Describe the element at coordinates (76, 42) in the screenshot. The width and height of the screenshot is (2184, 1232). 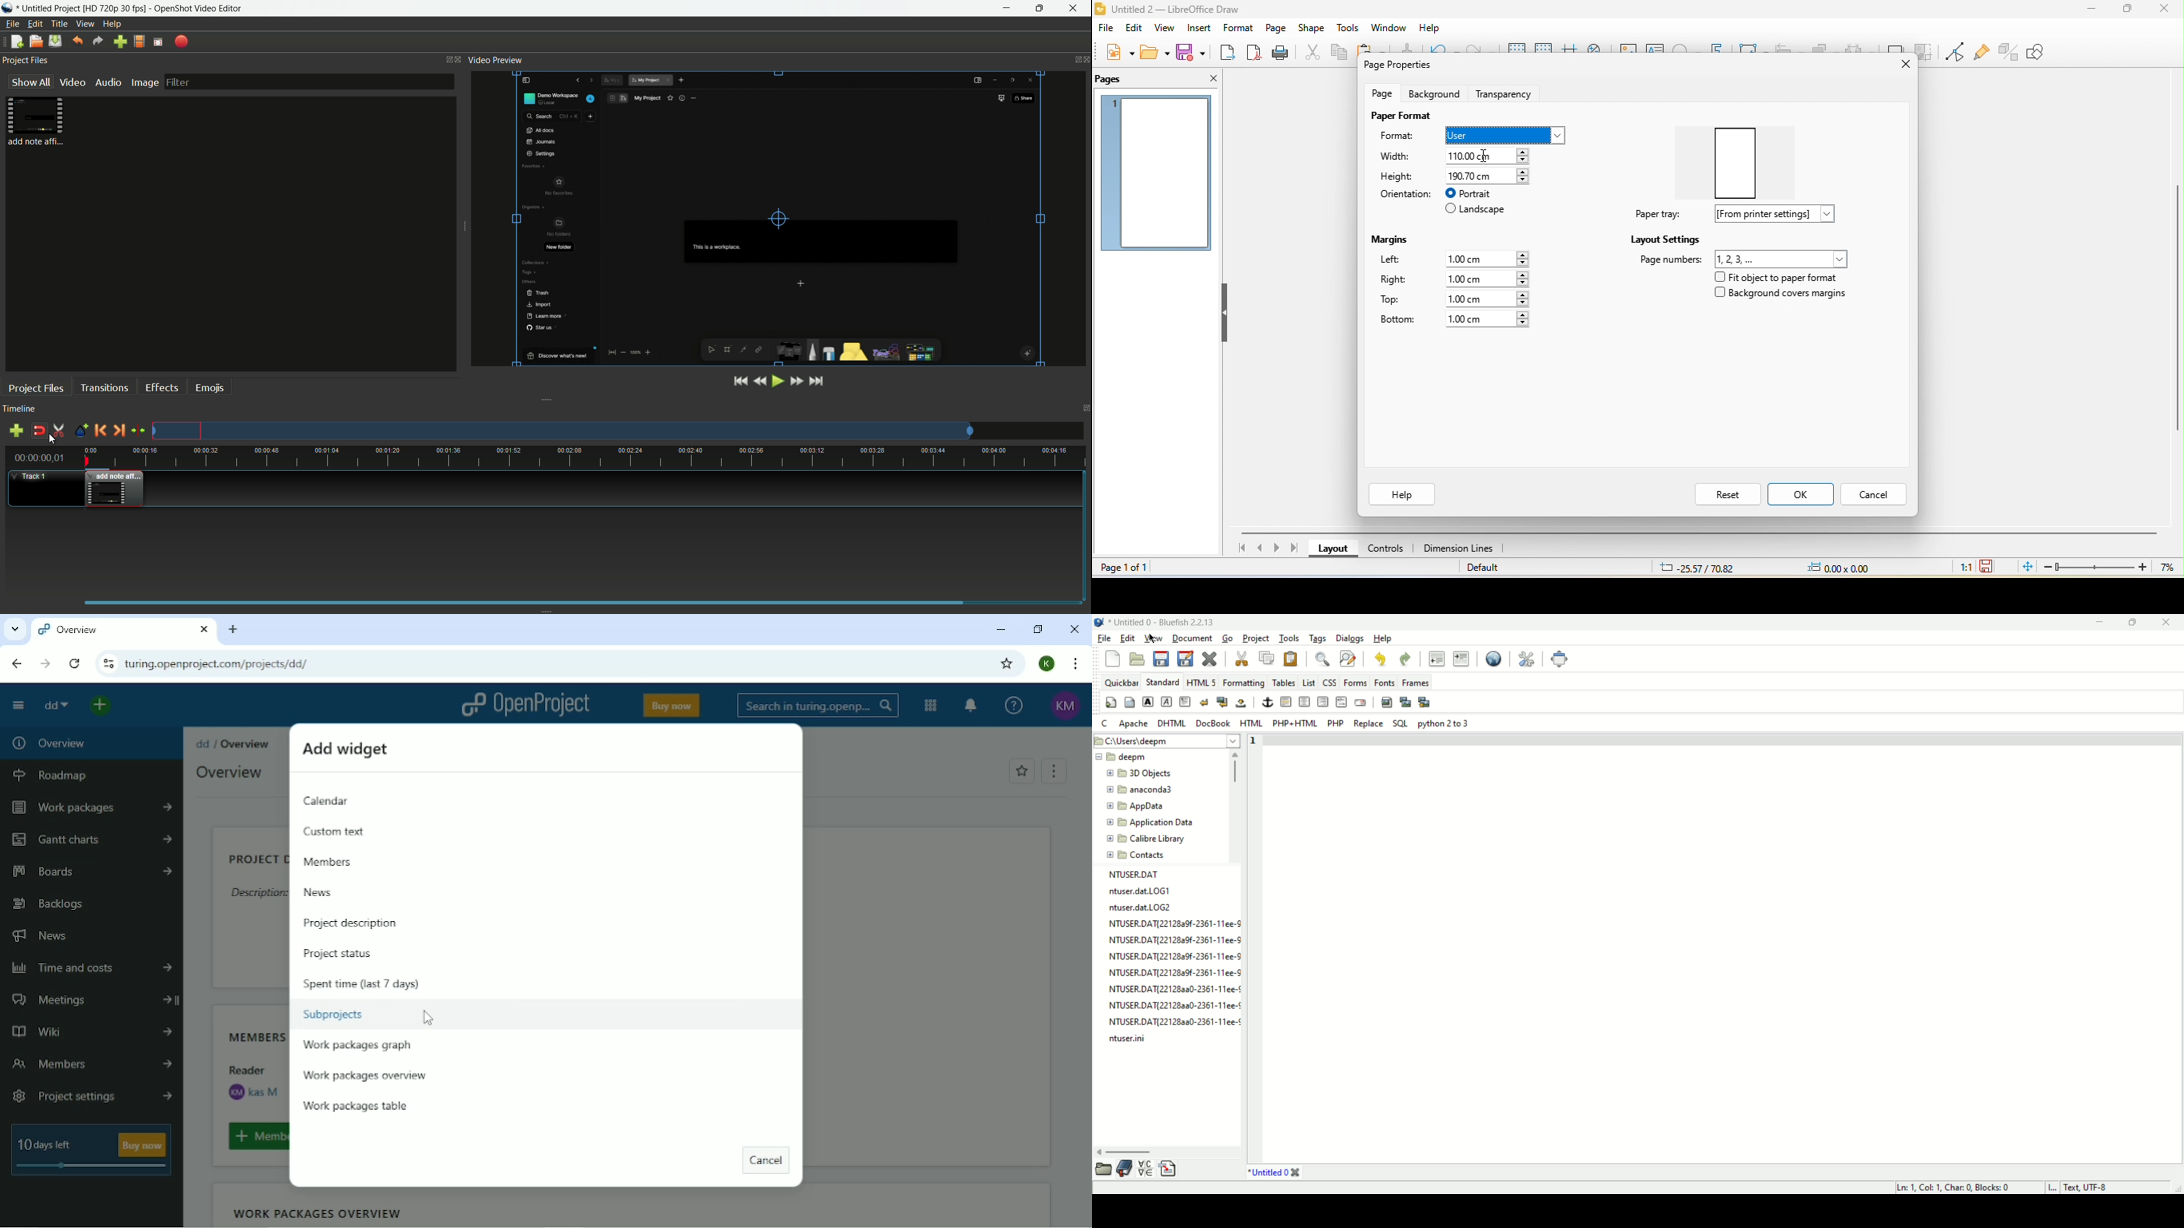
I see `undo` at that location.